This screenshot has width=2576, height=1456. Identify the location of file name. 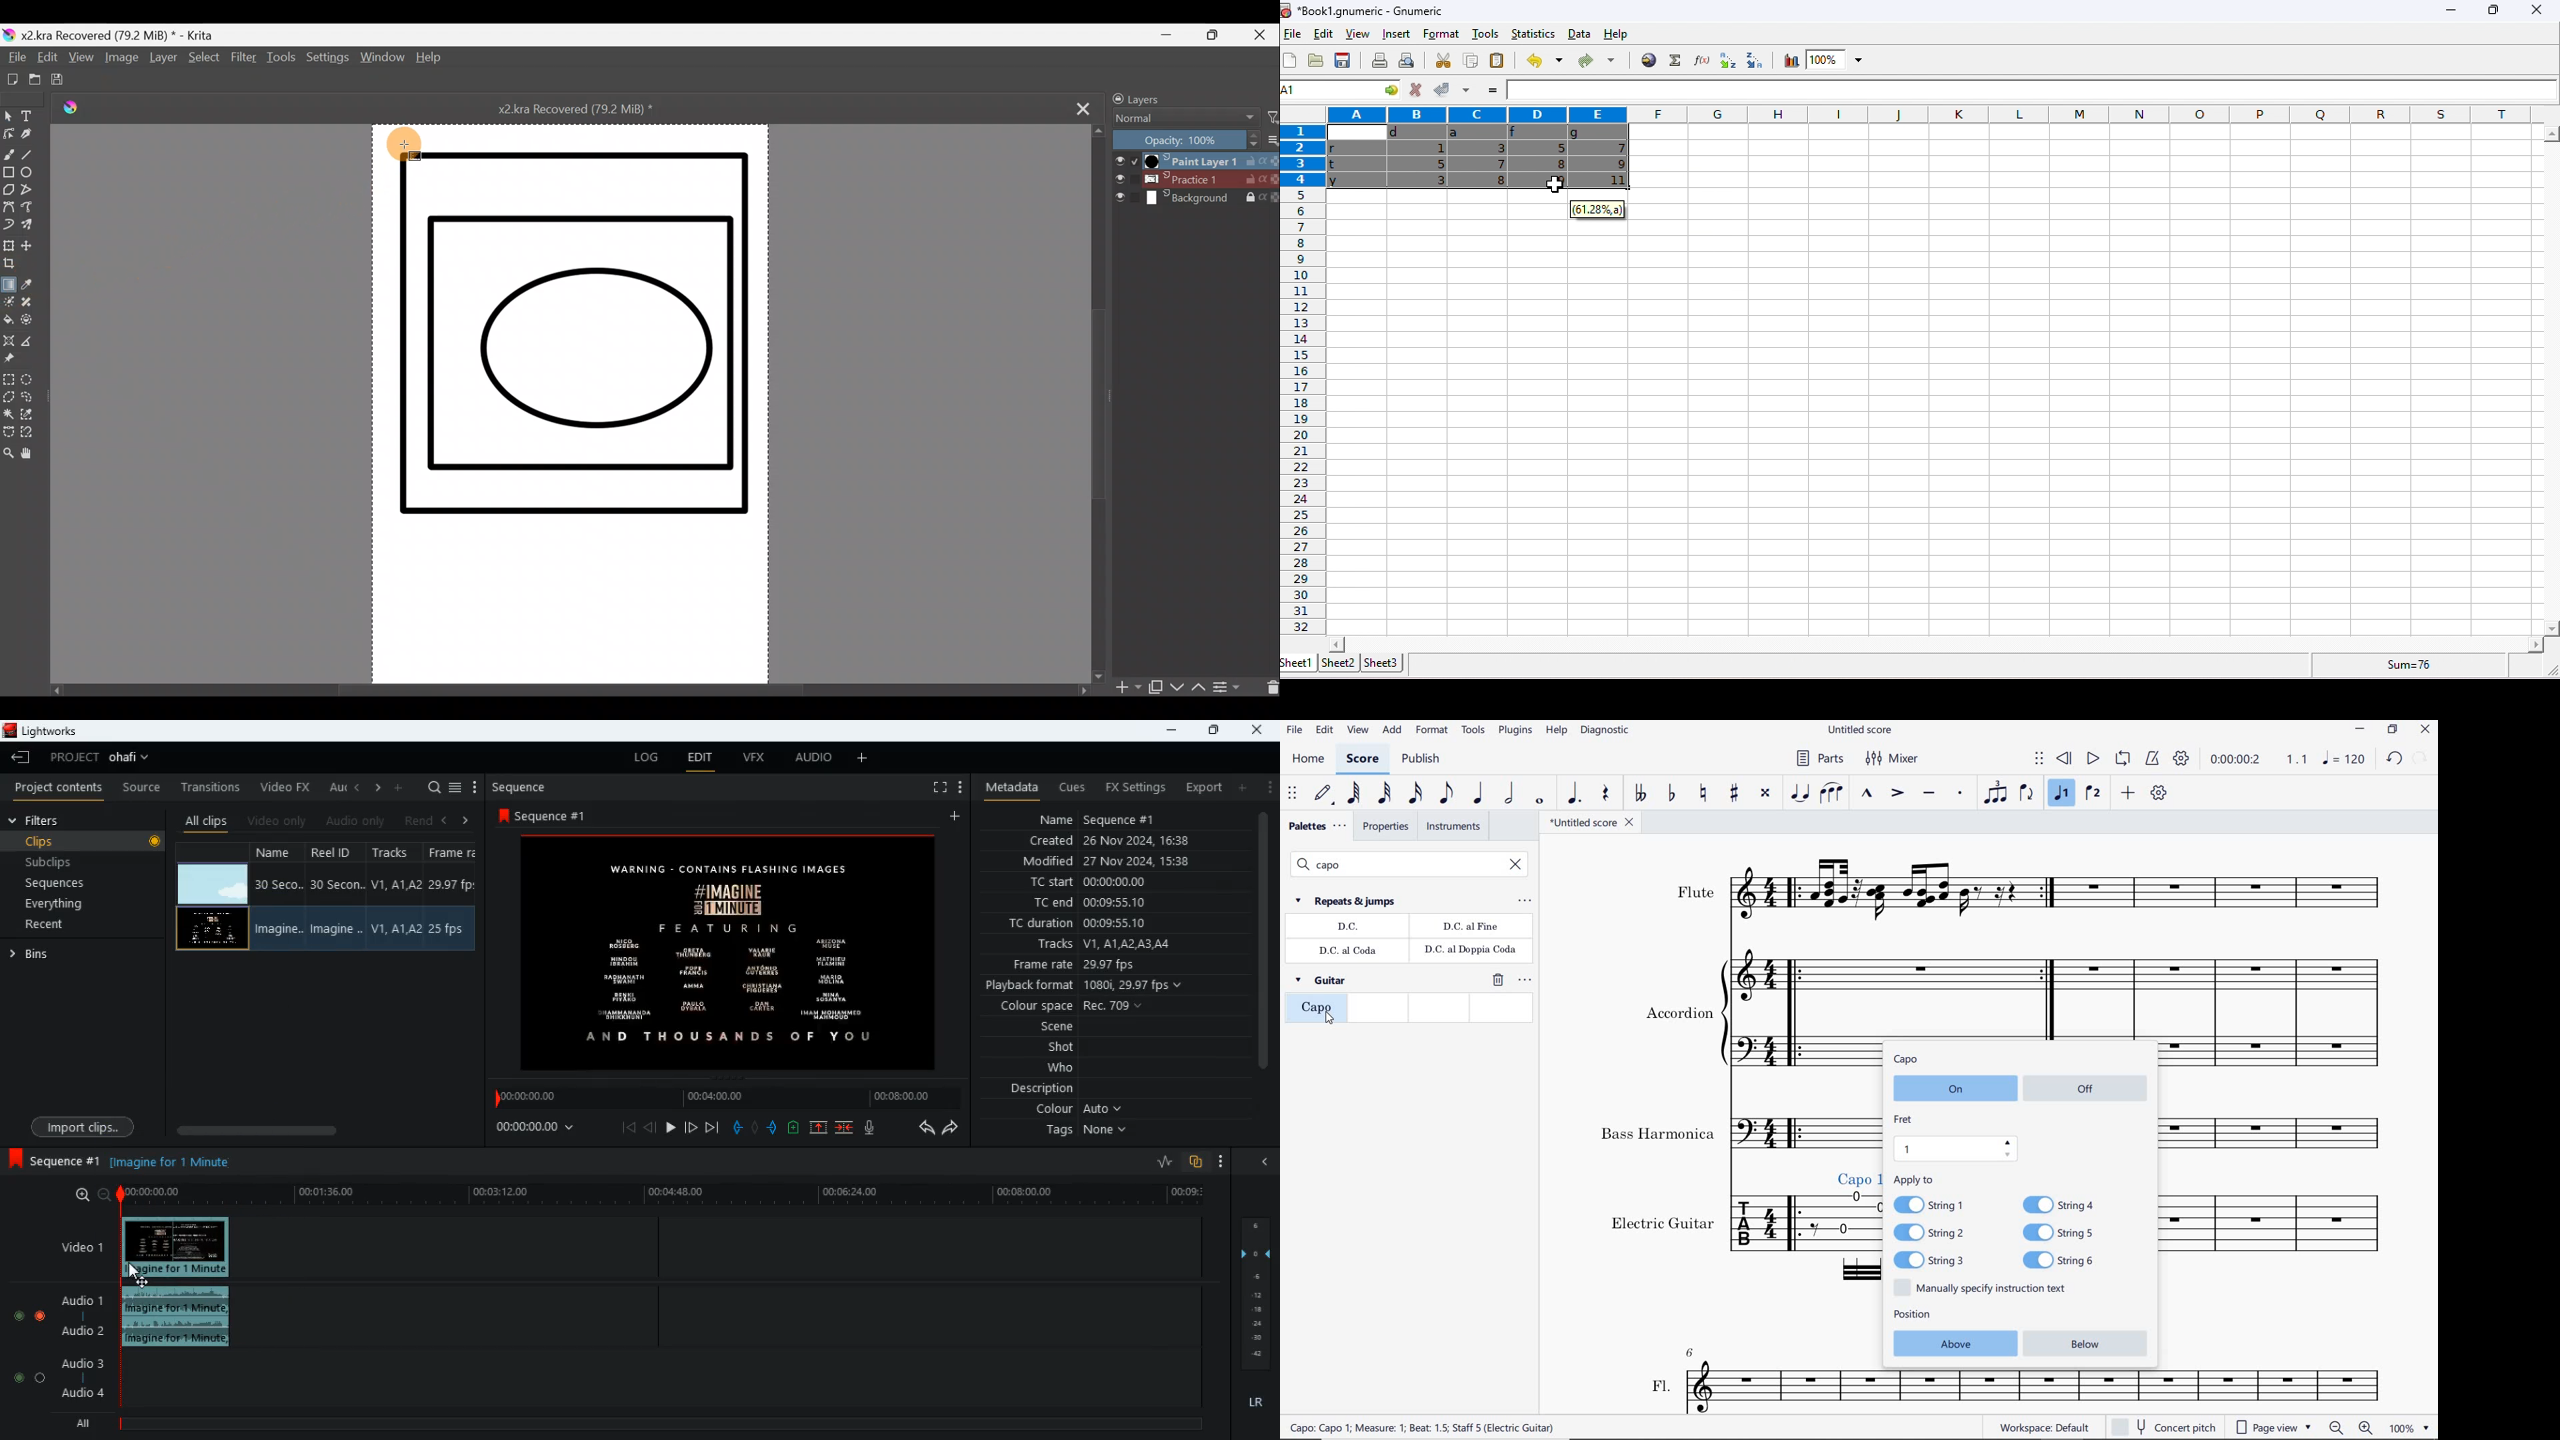
(1594, 823).